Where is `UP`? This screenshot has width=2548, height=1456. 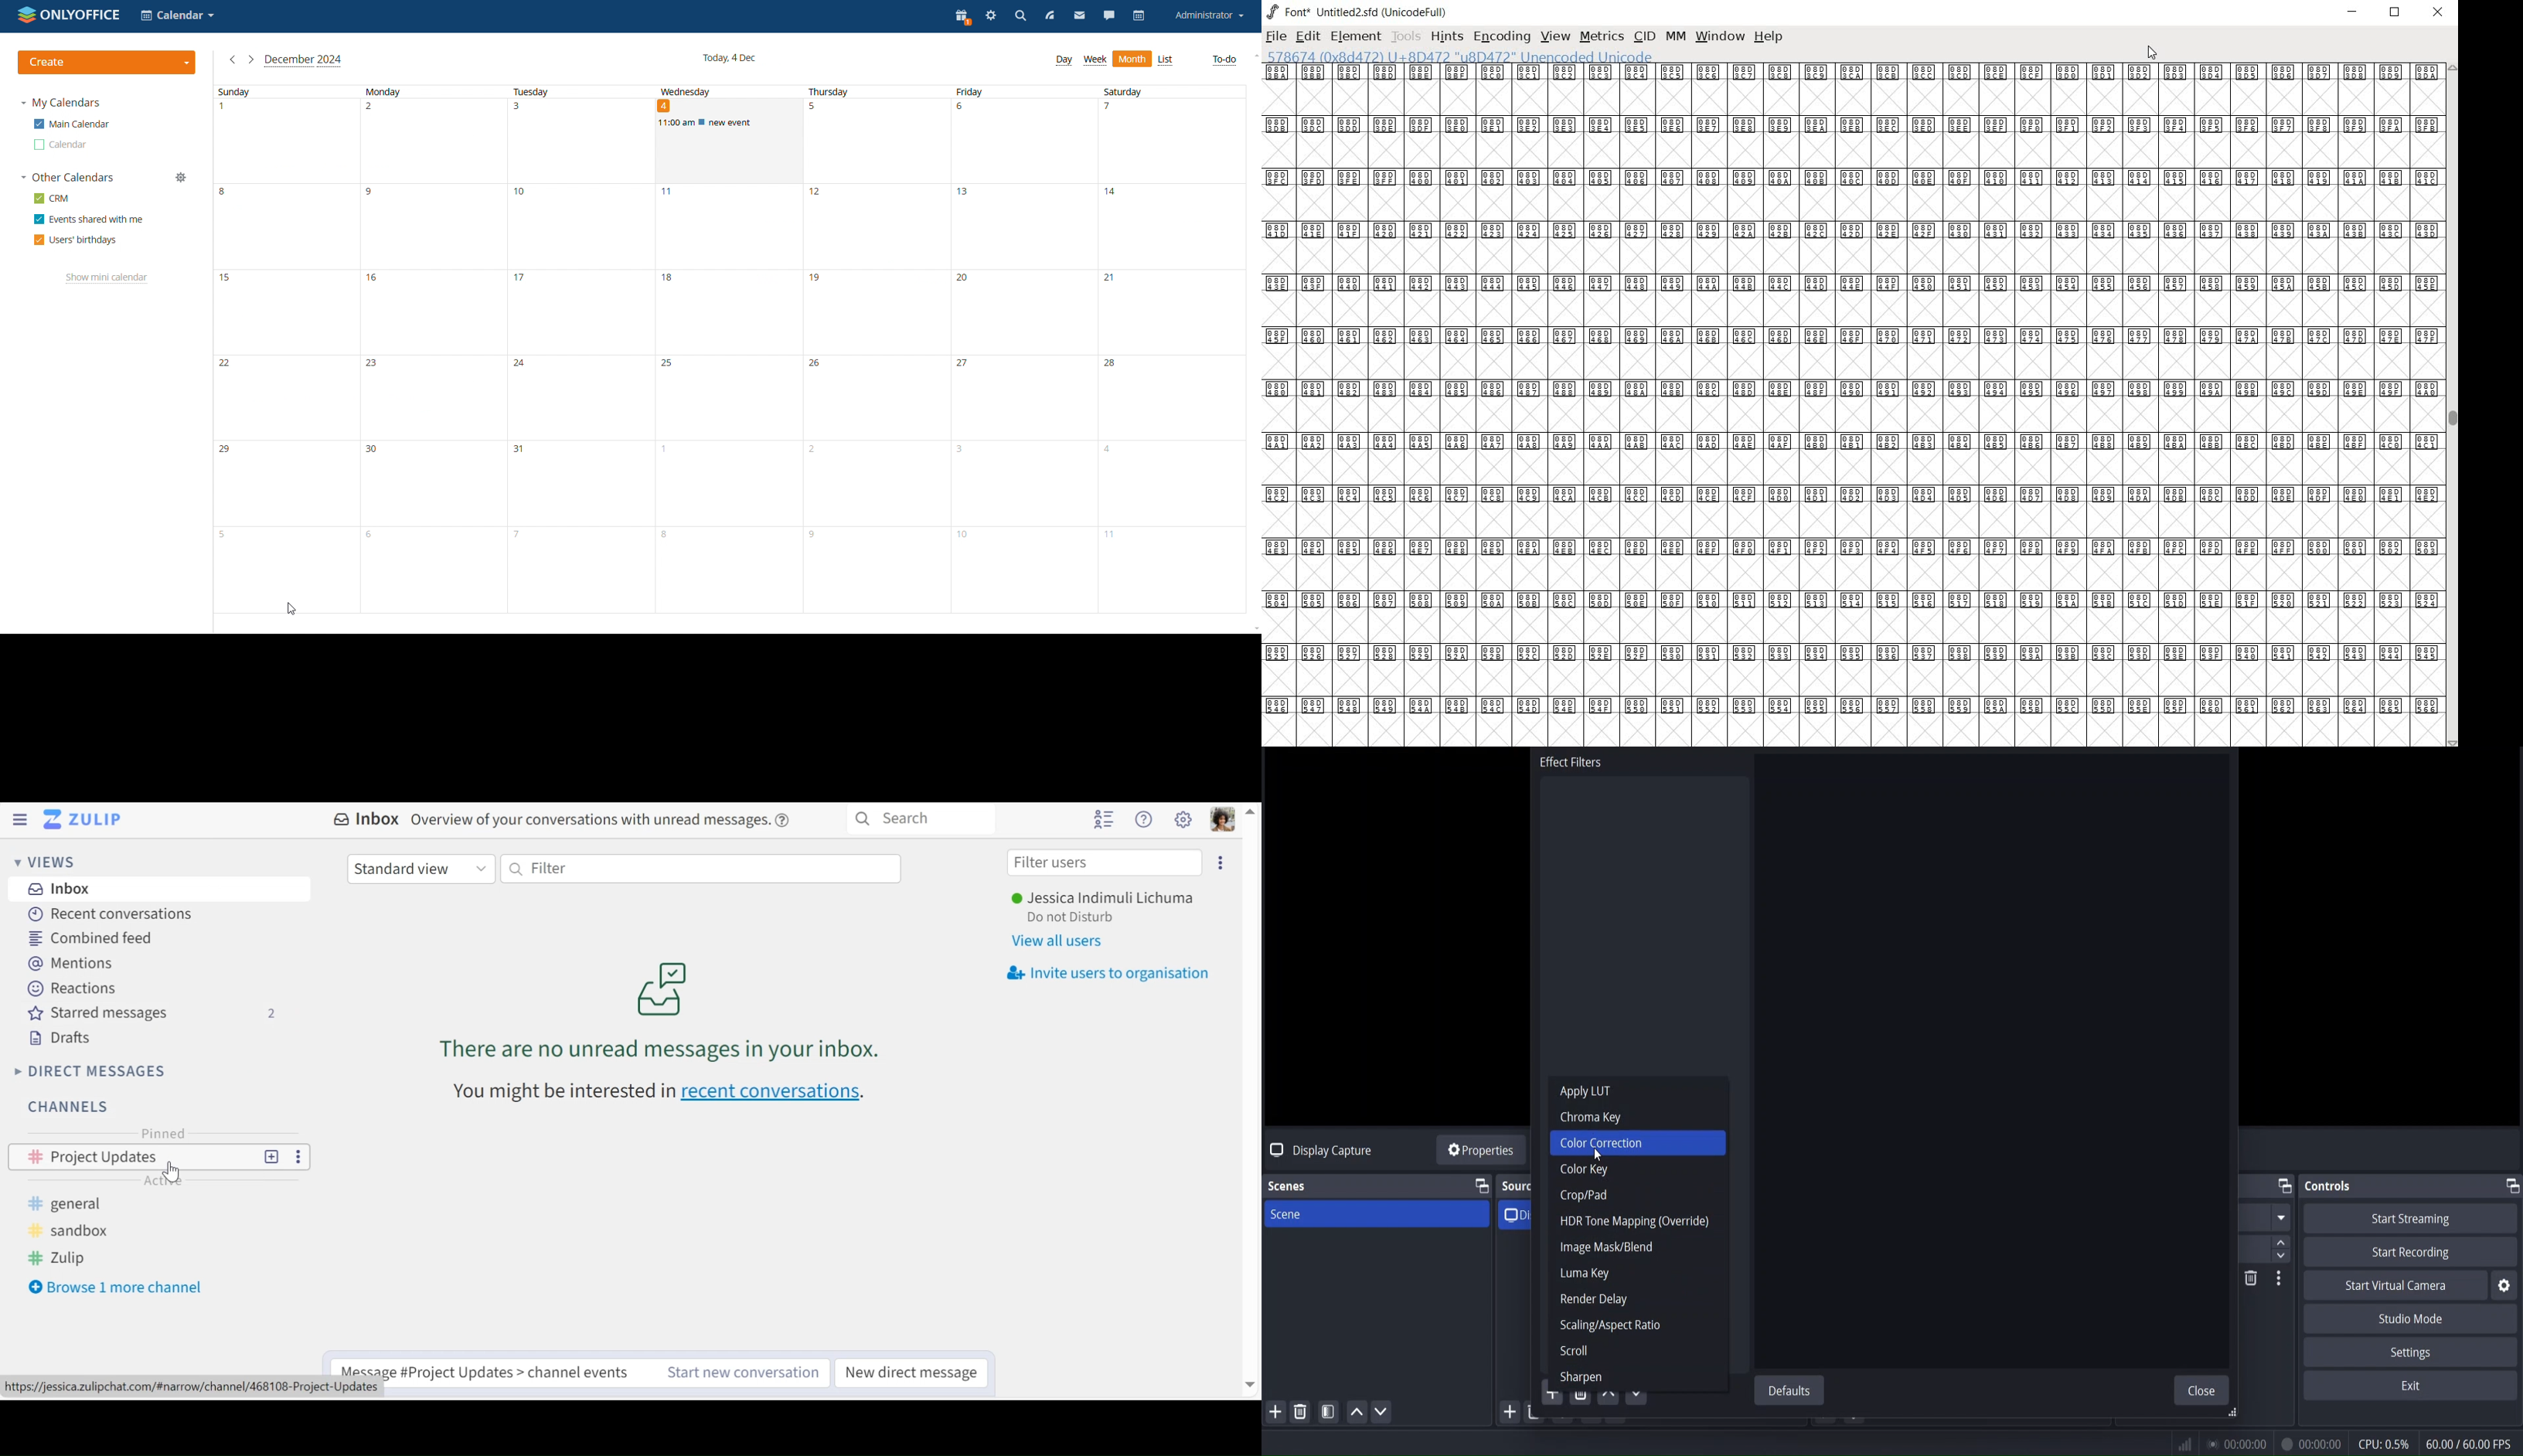 UP is located at coordinates (1354, 1415).